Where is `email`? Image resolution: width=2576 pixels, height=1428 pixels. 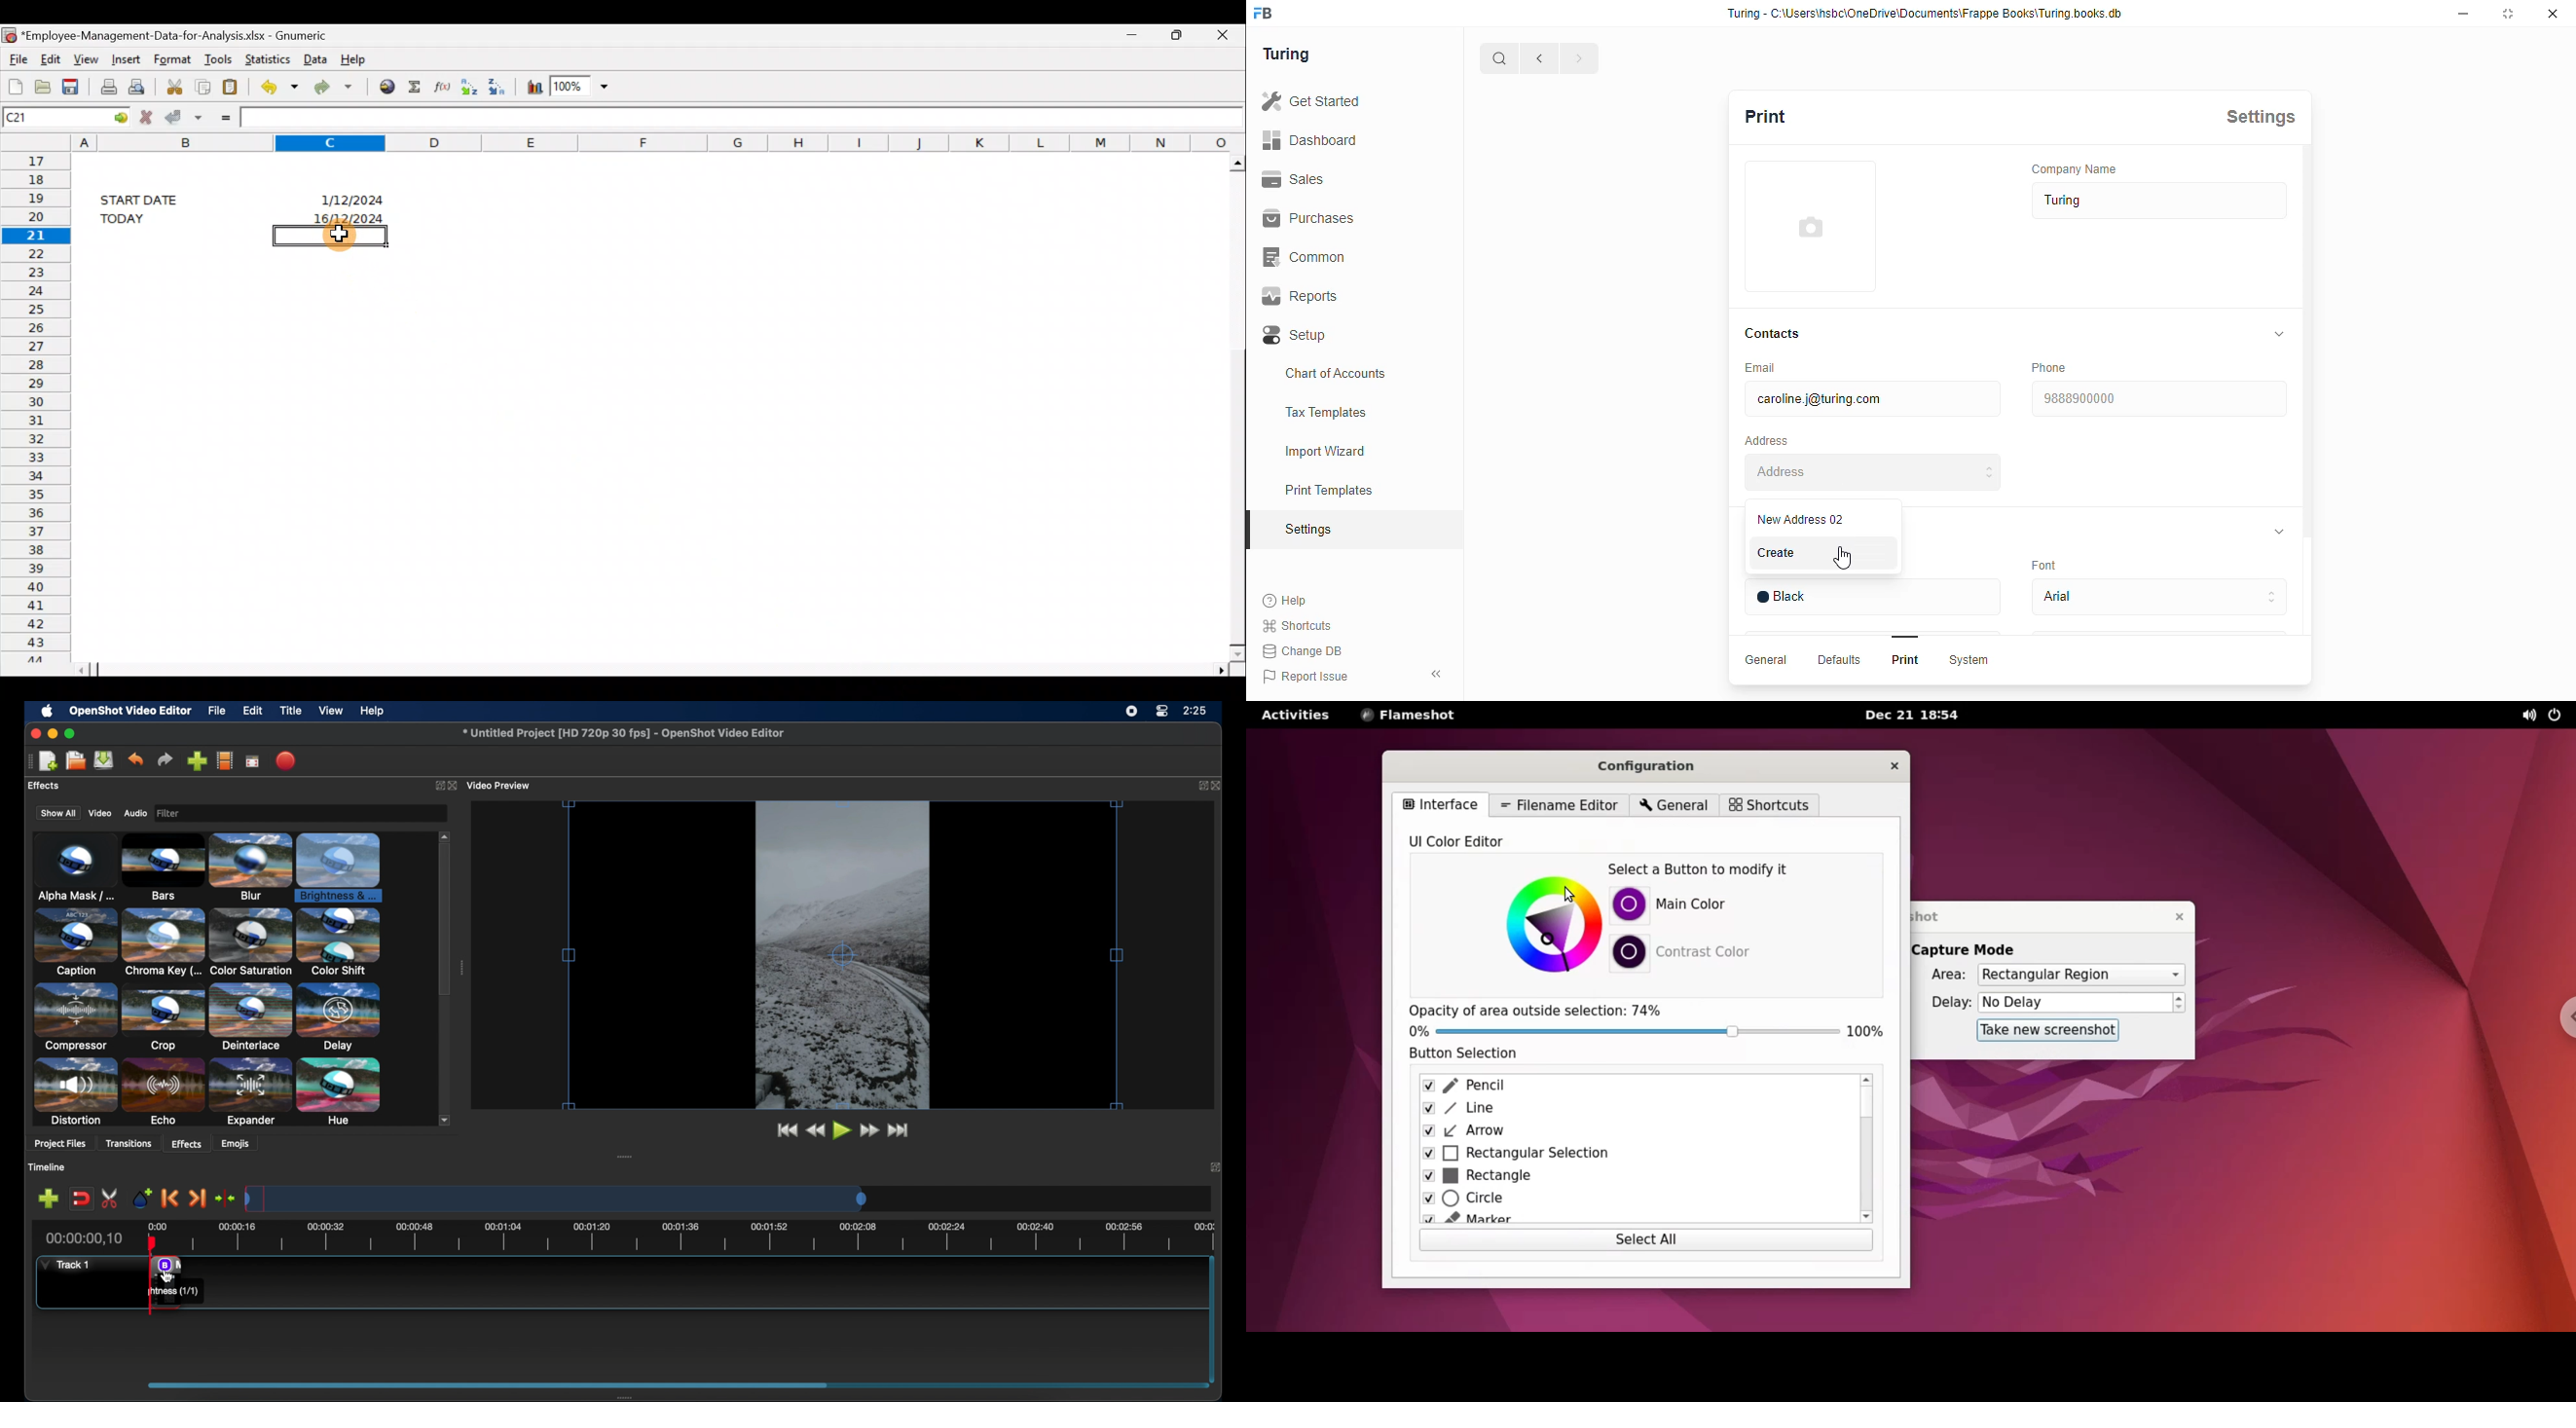 email is located at coordinates (1762, 367).